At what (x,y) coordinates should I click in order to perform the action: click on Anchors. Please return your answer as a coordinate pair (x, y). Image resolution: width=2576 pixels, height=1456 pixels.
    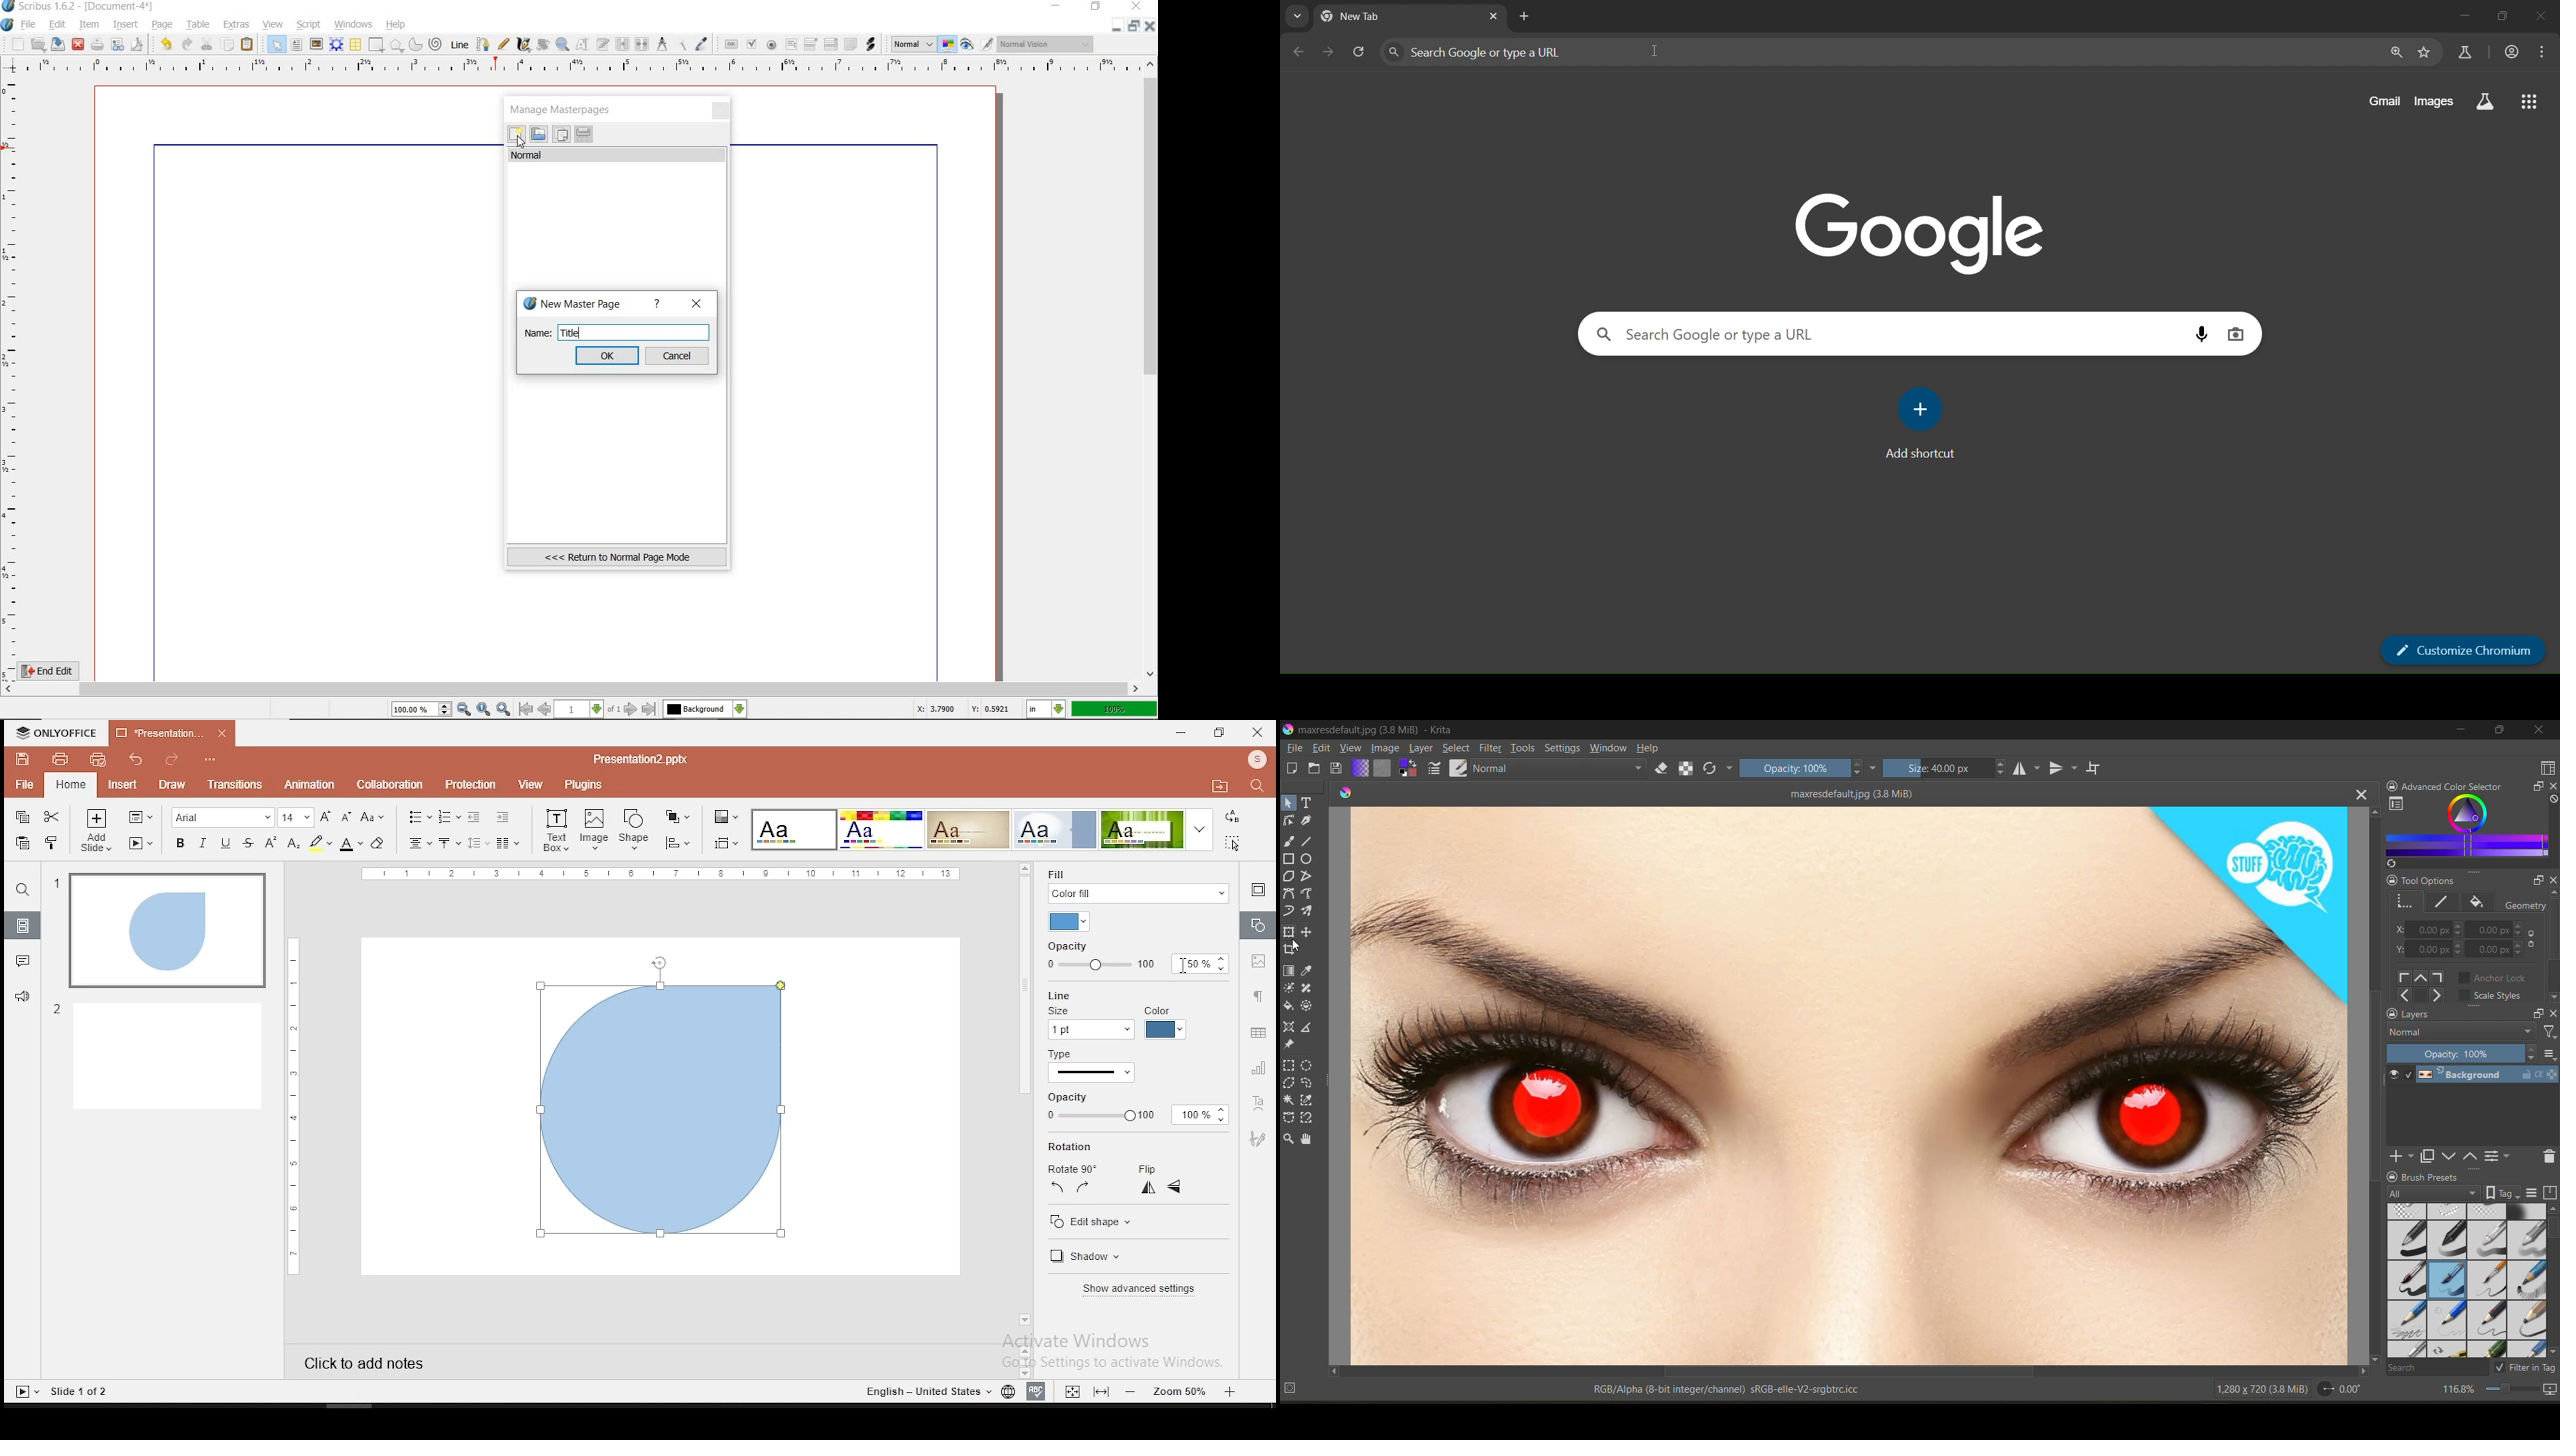
    Looking at the image, I should click on (2423, 986).